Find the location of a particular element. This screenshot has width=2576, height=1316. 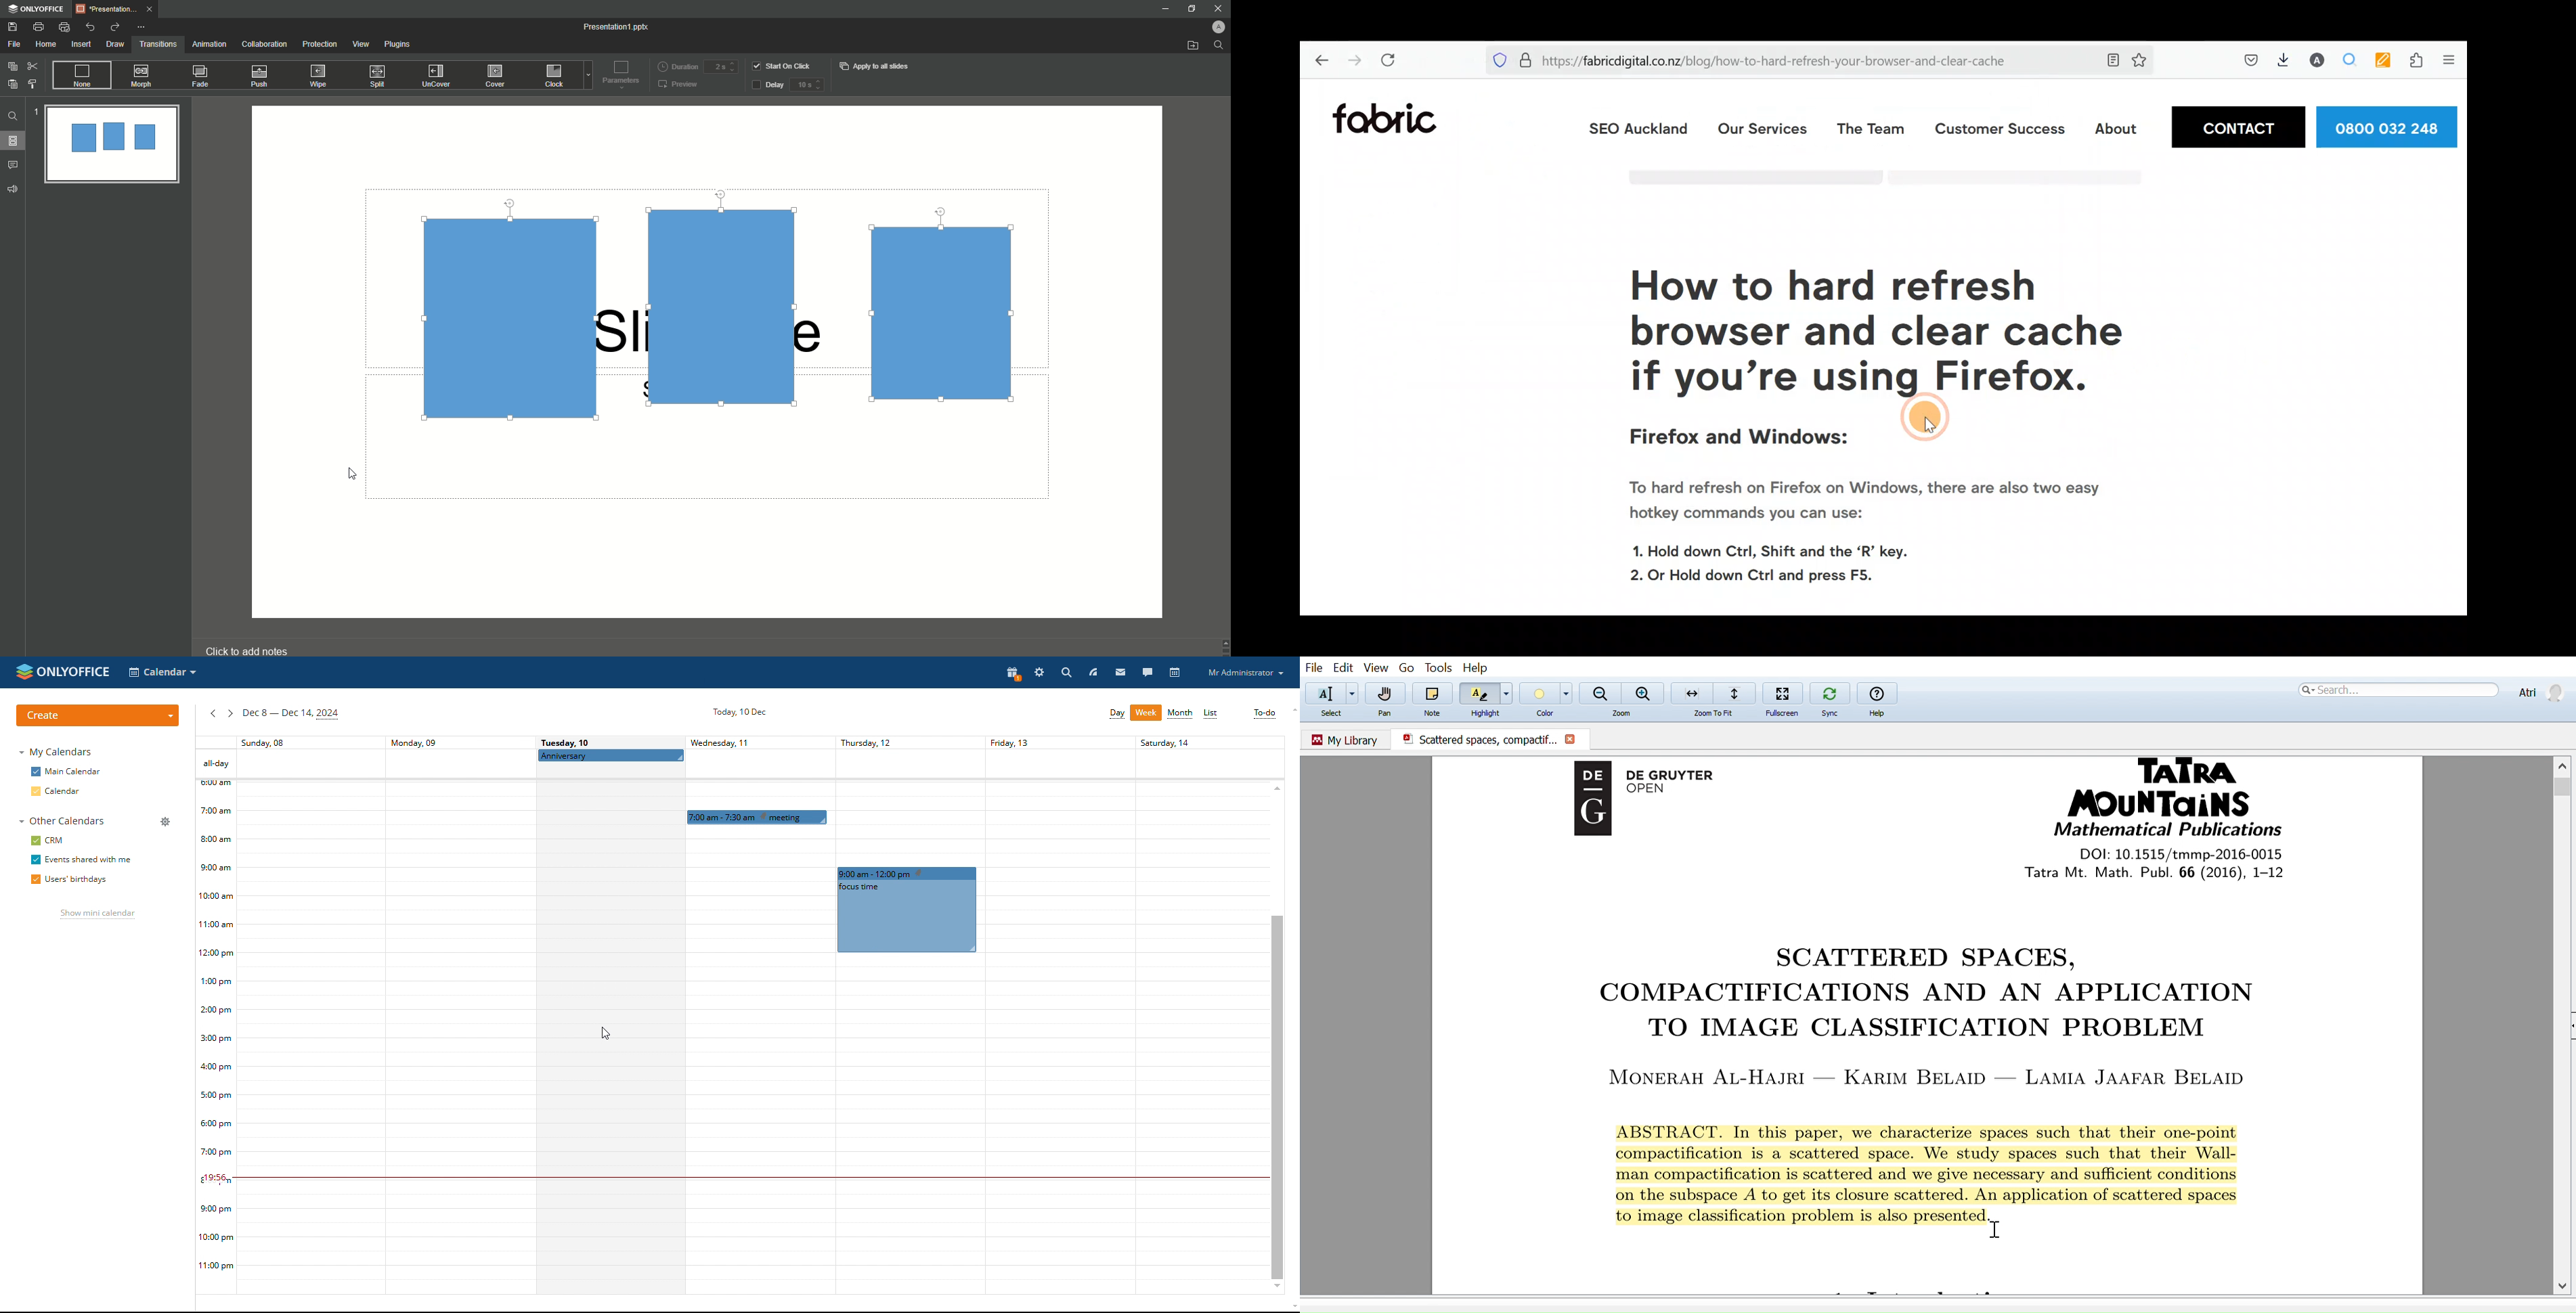

scheduled all-day event is located at coordinates (611, 755).